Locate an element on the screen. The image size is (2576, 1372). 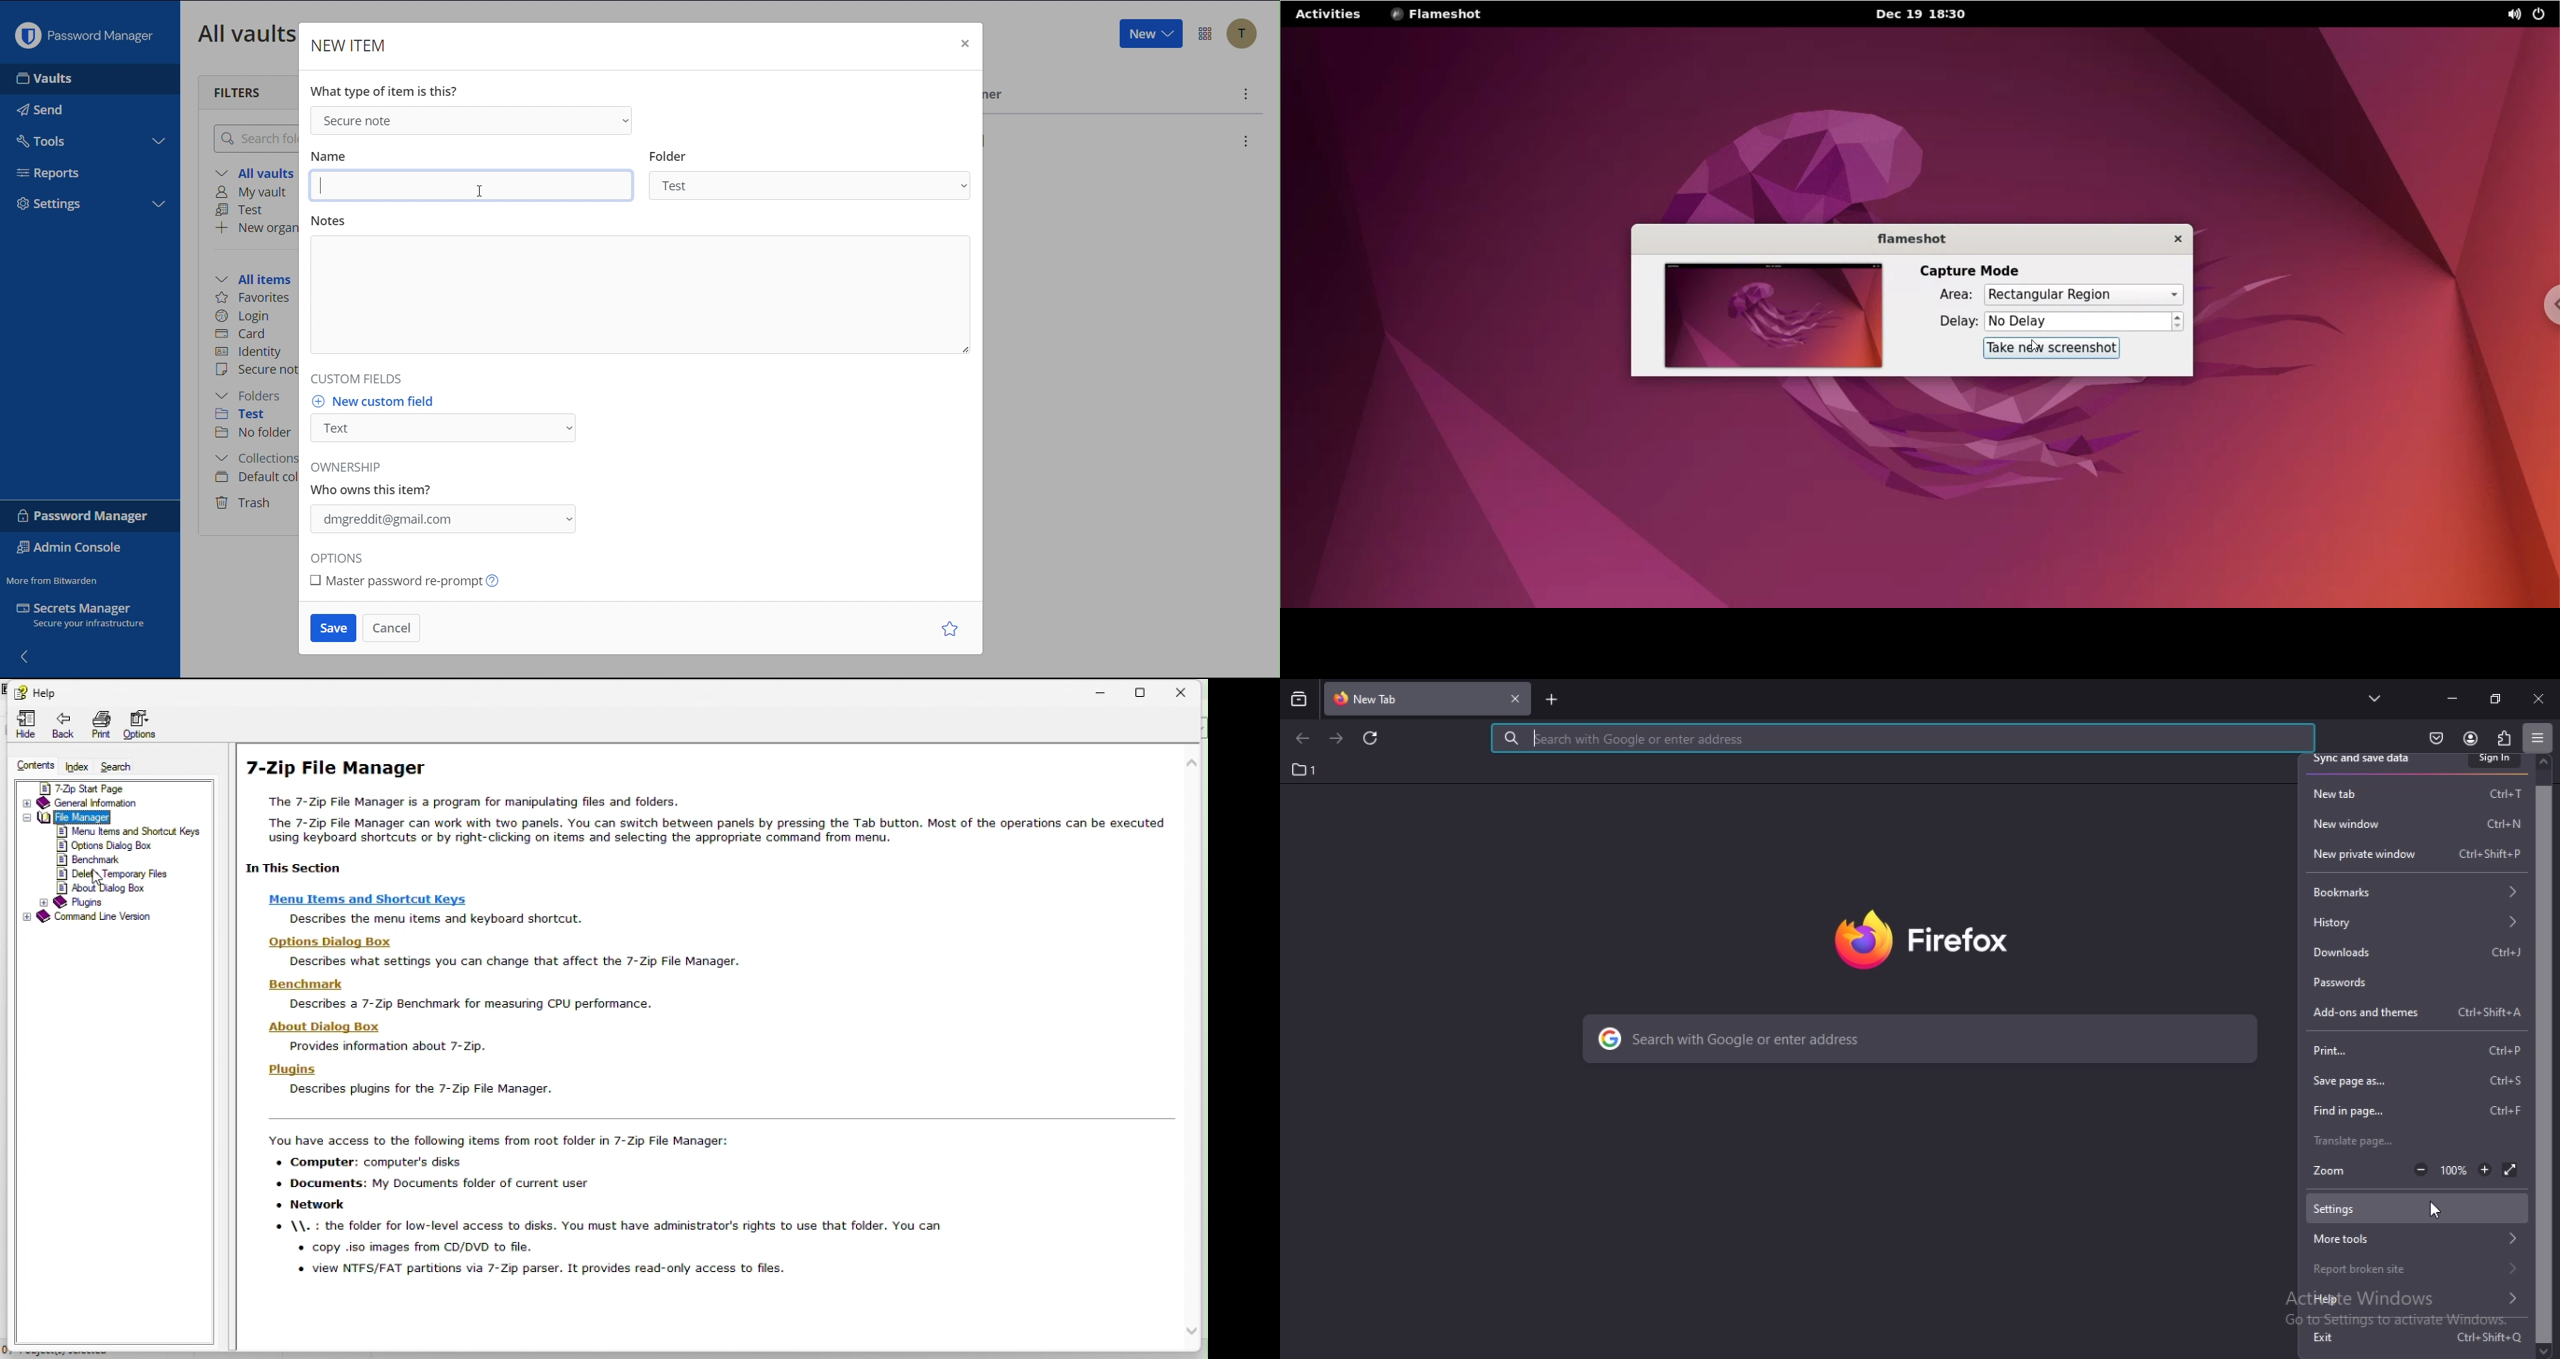
close is located at coordinates (2538, 701).